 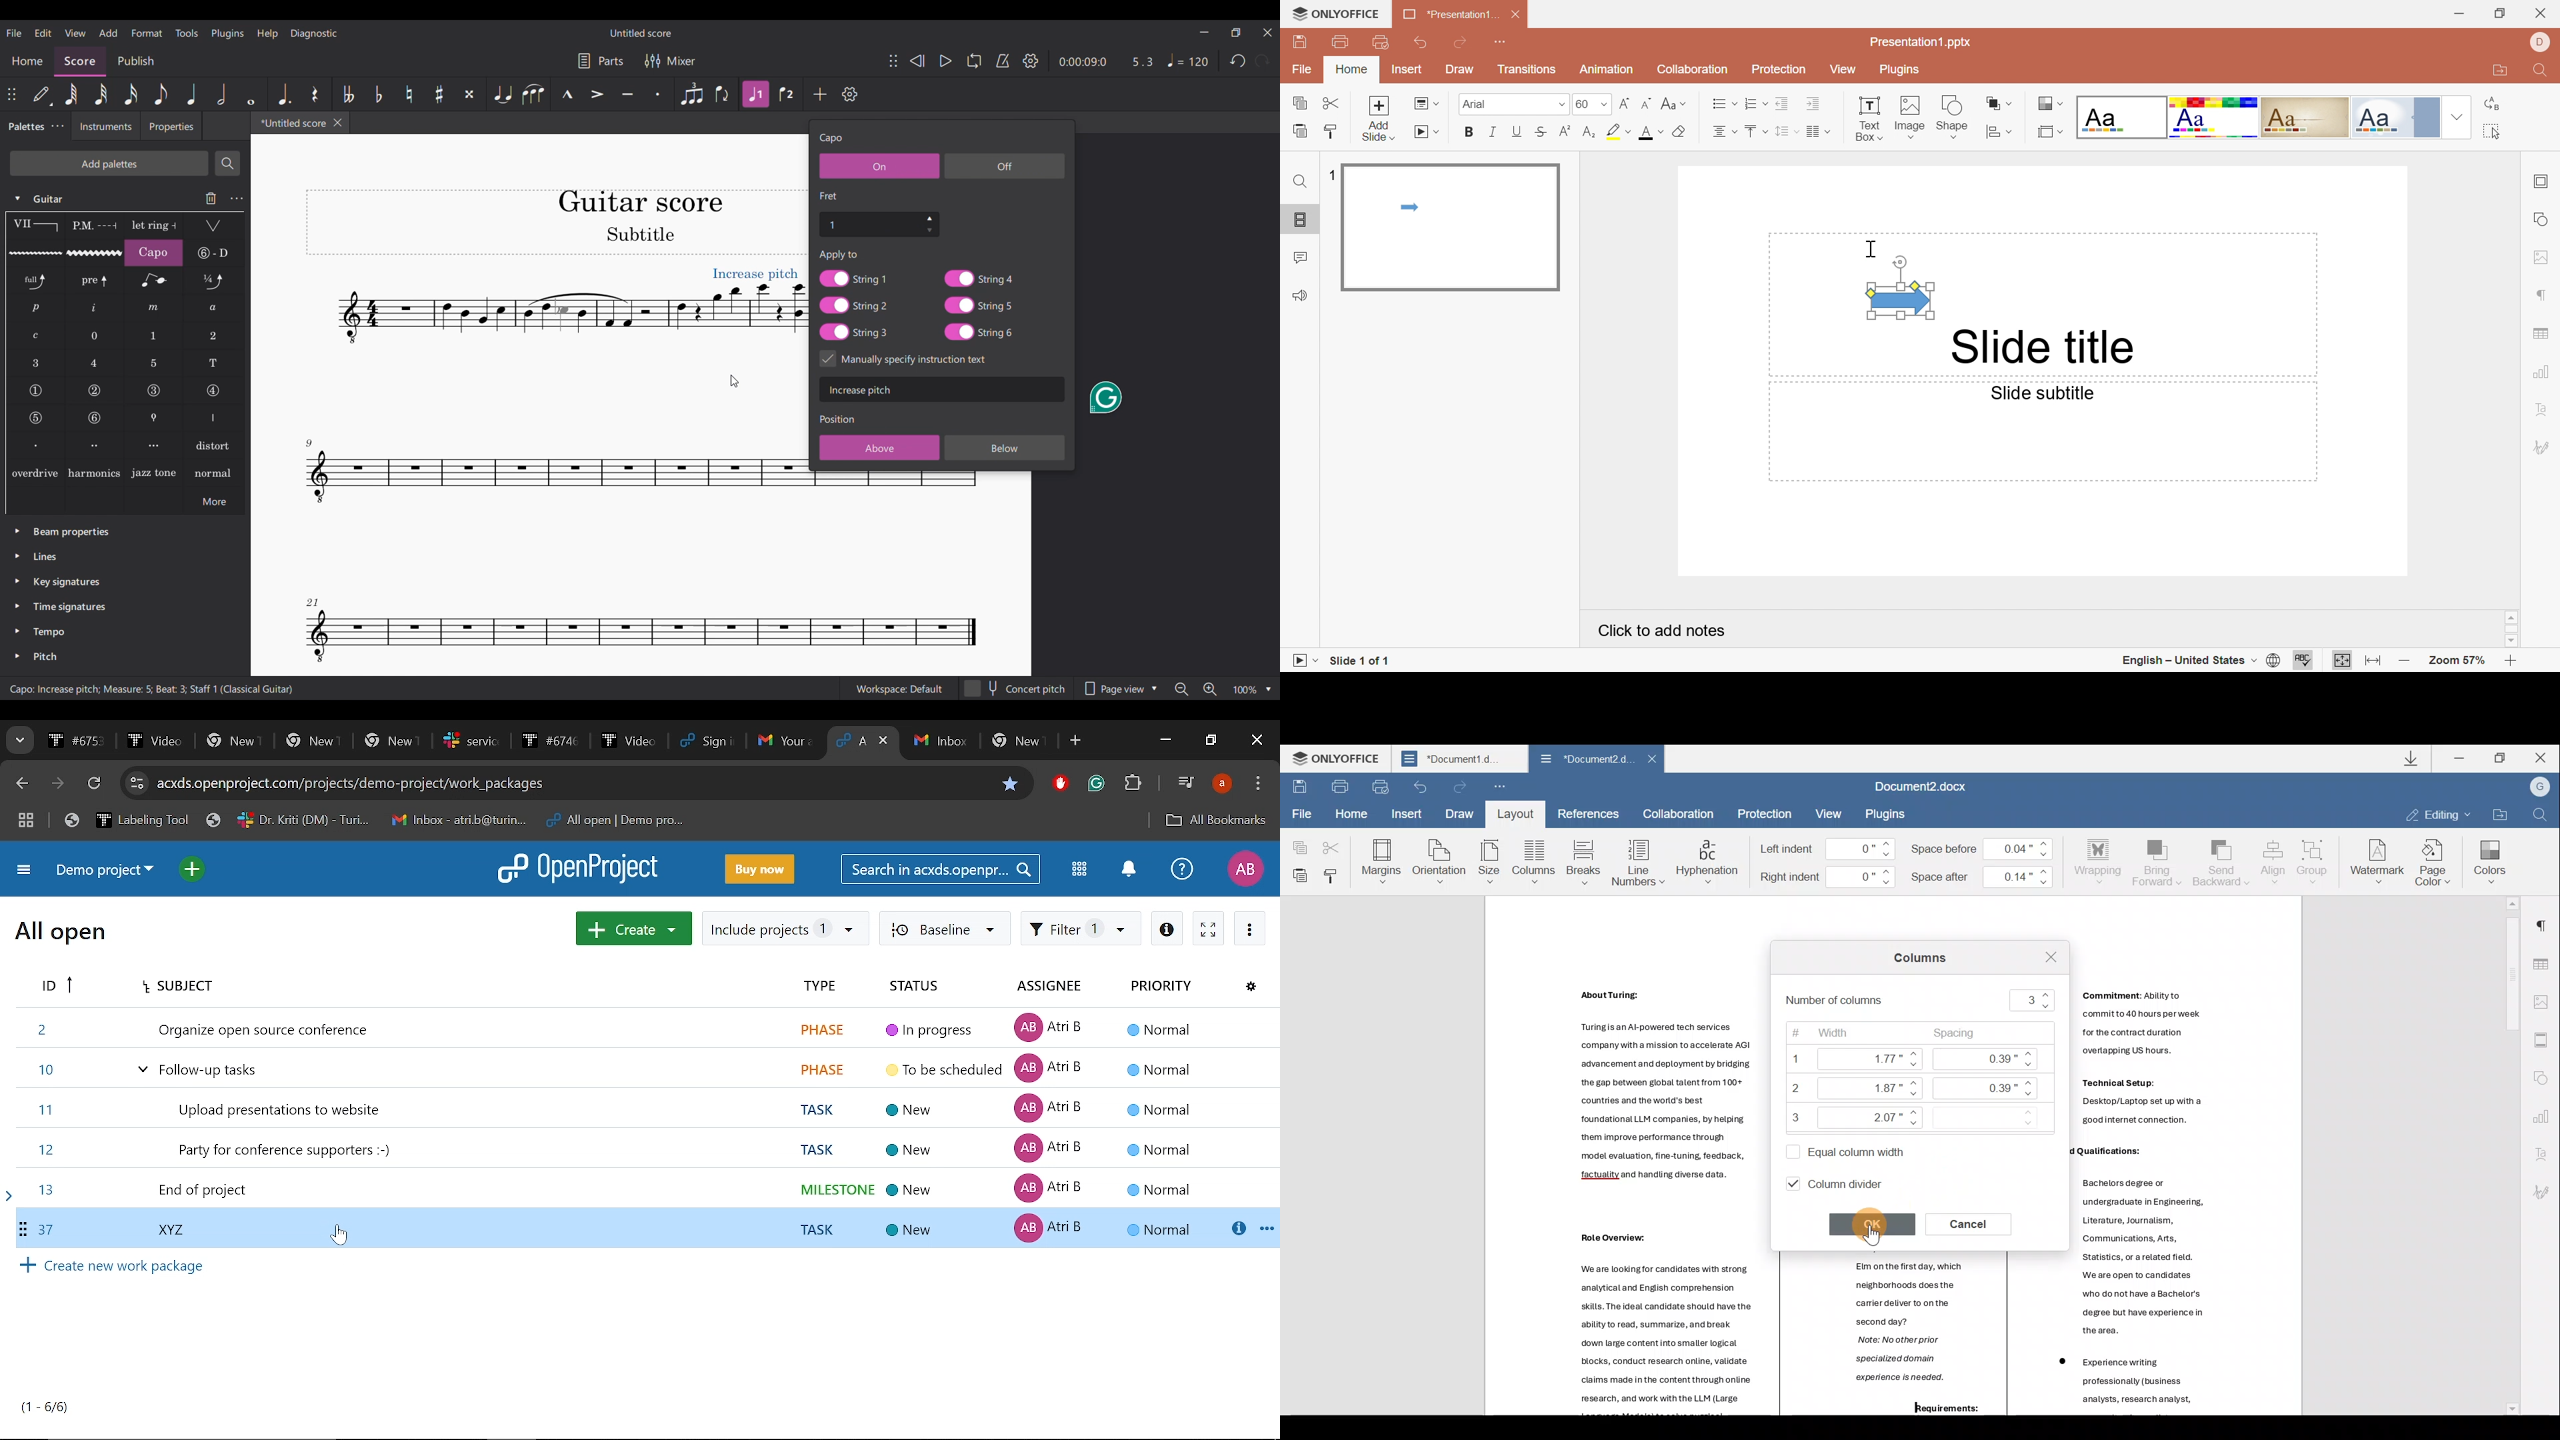 I want to click on Shape settings, so click(x=2545, y=1079).